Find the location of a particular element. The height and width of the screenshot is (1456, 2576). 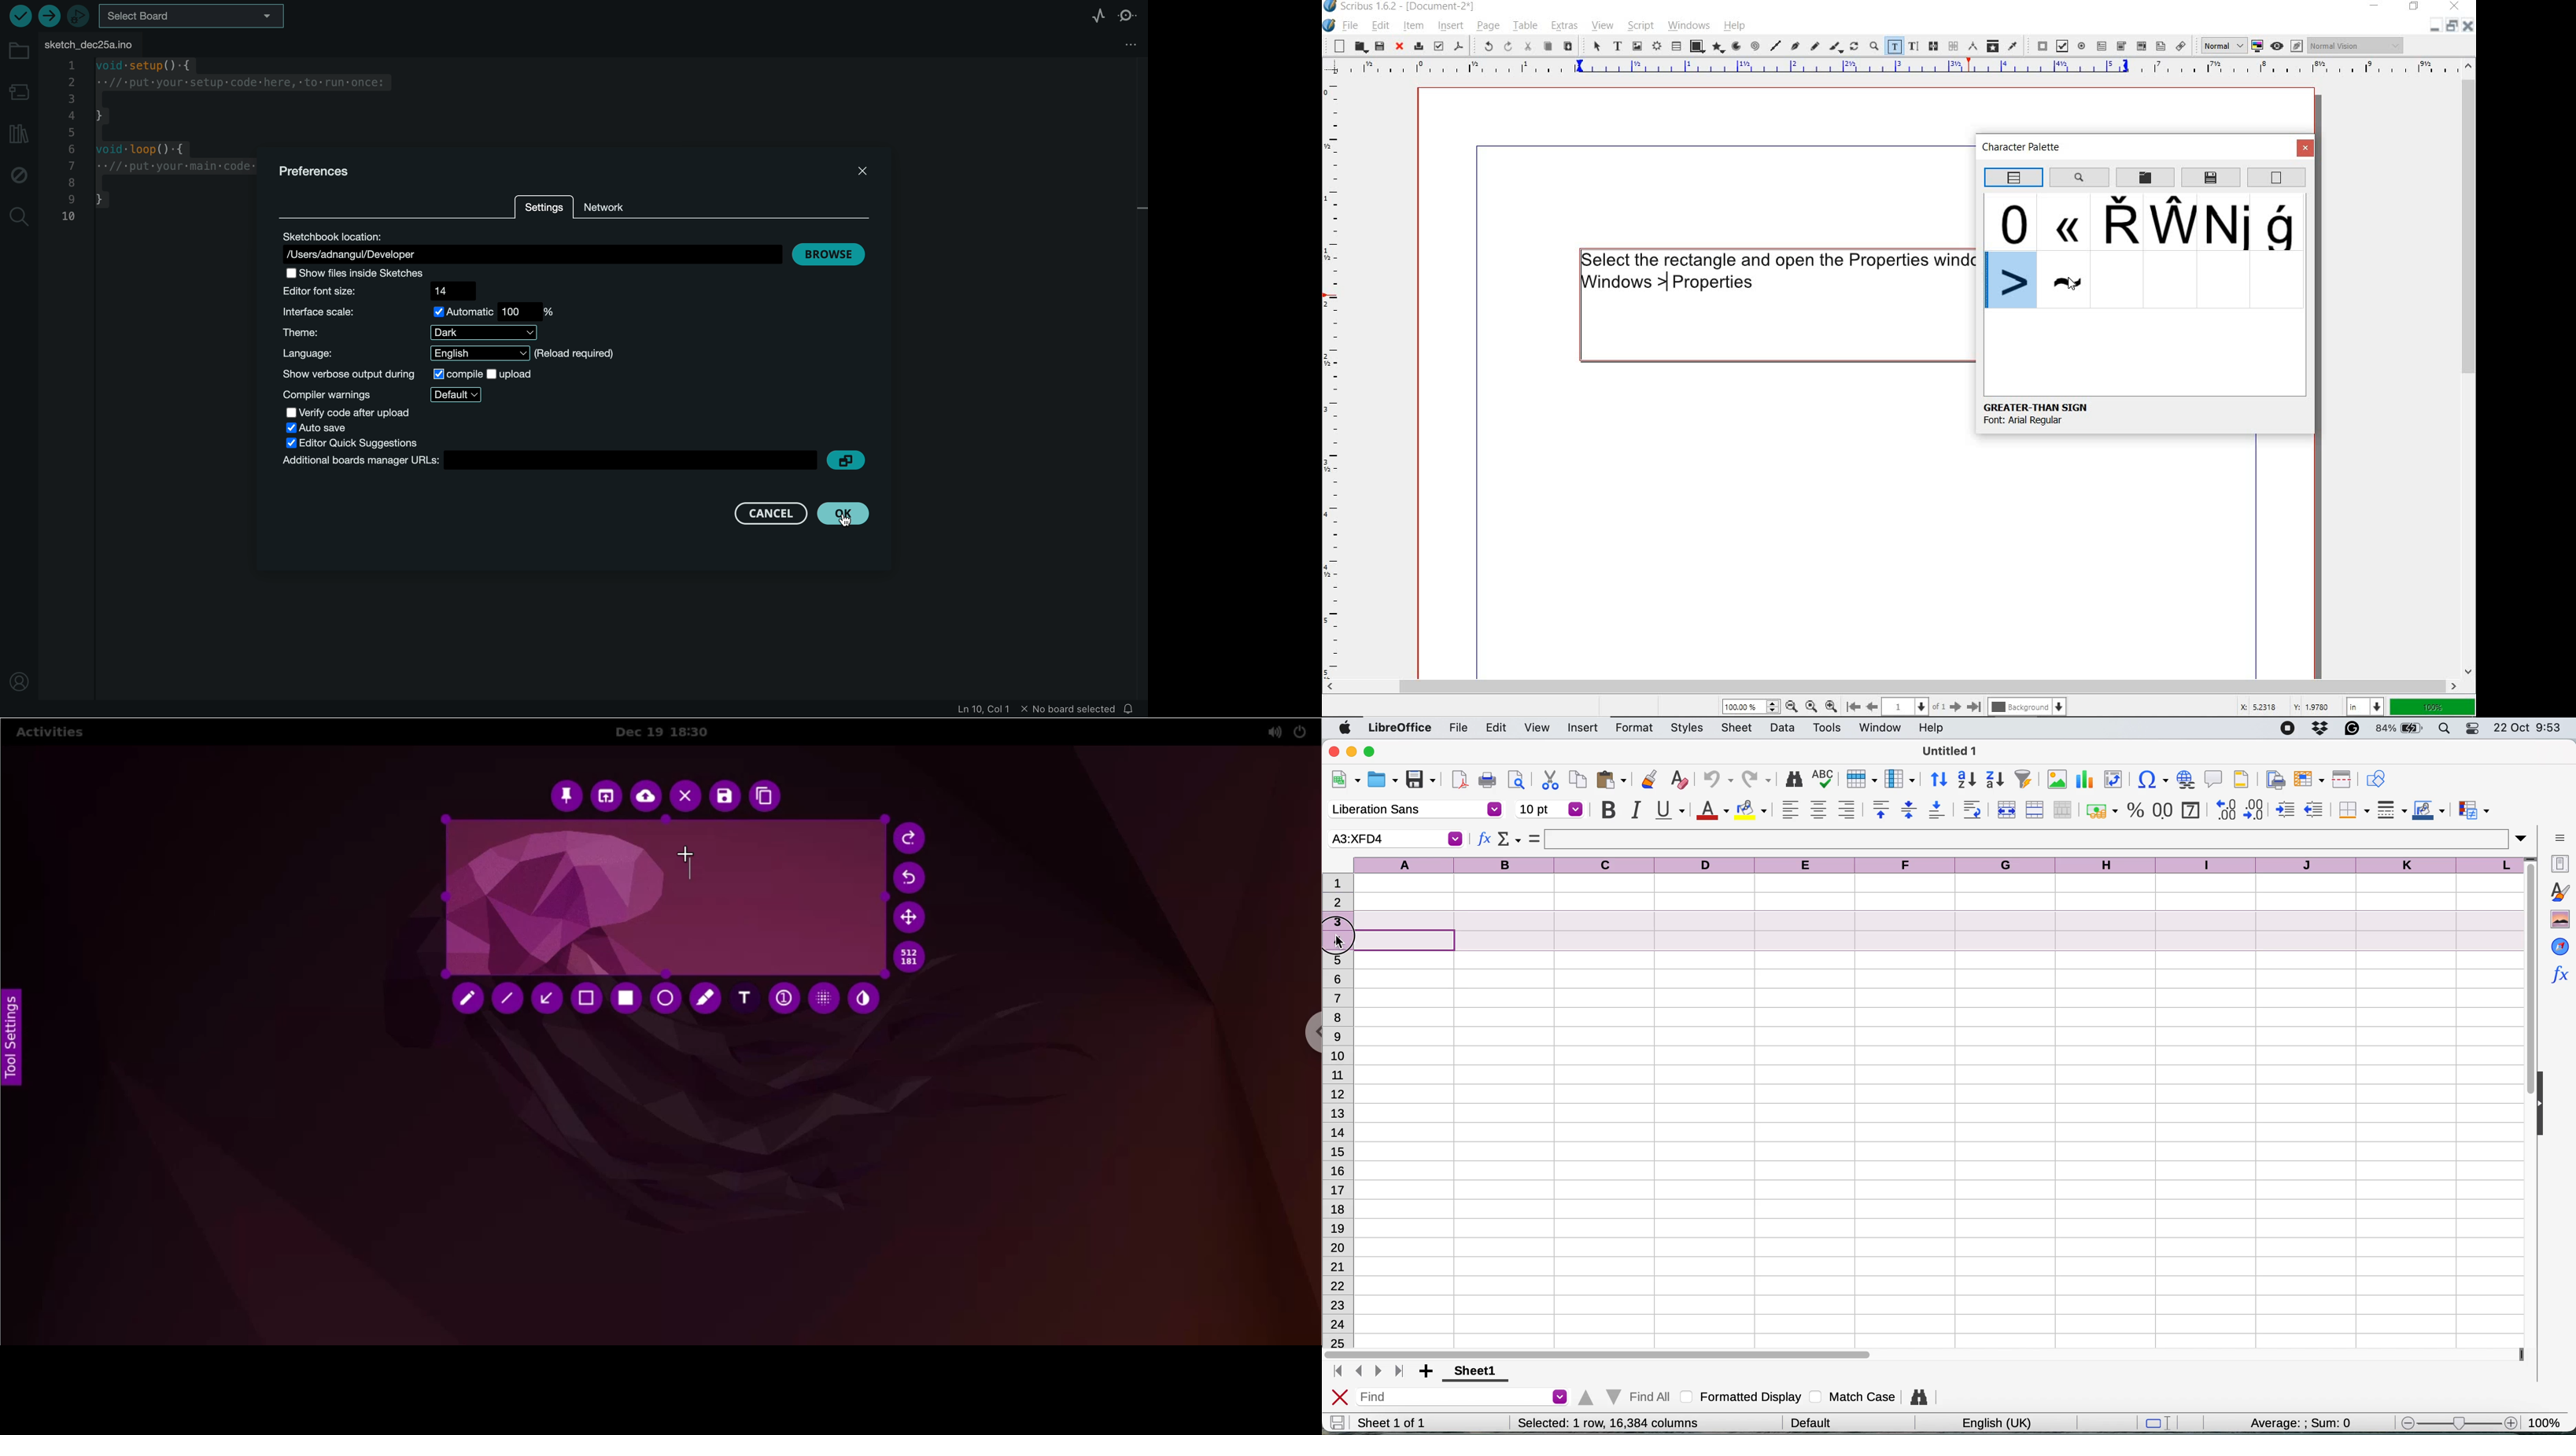

load a character palette is located at coordinates (2145, 178).